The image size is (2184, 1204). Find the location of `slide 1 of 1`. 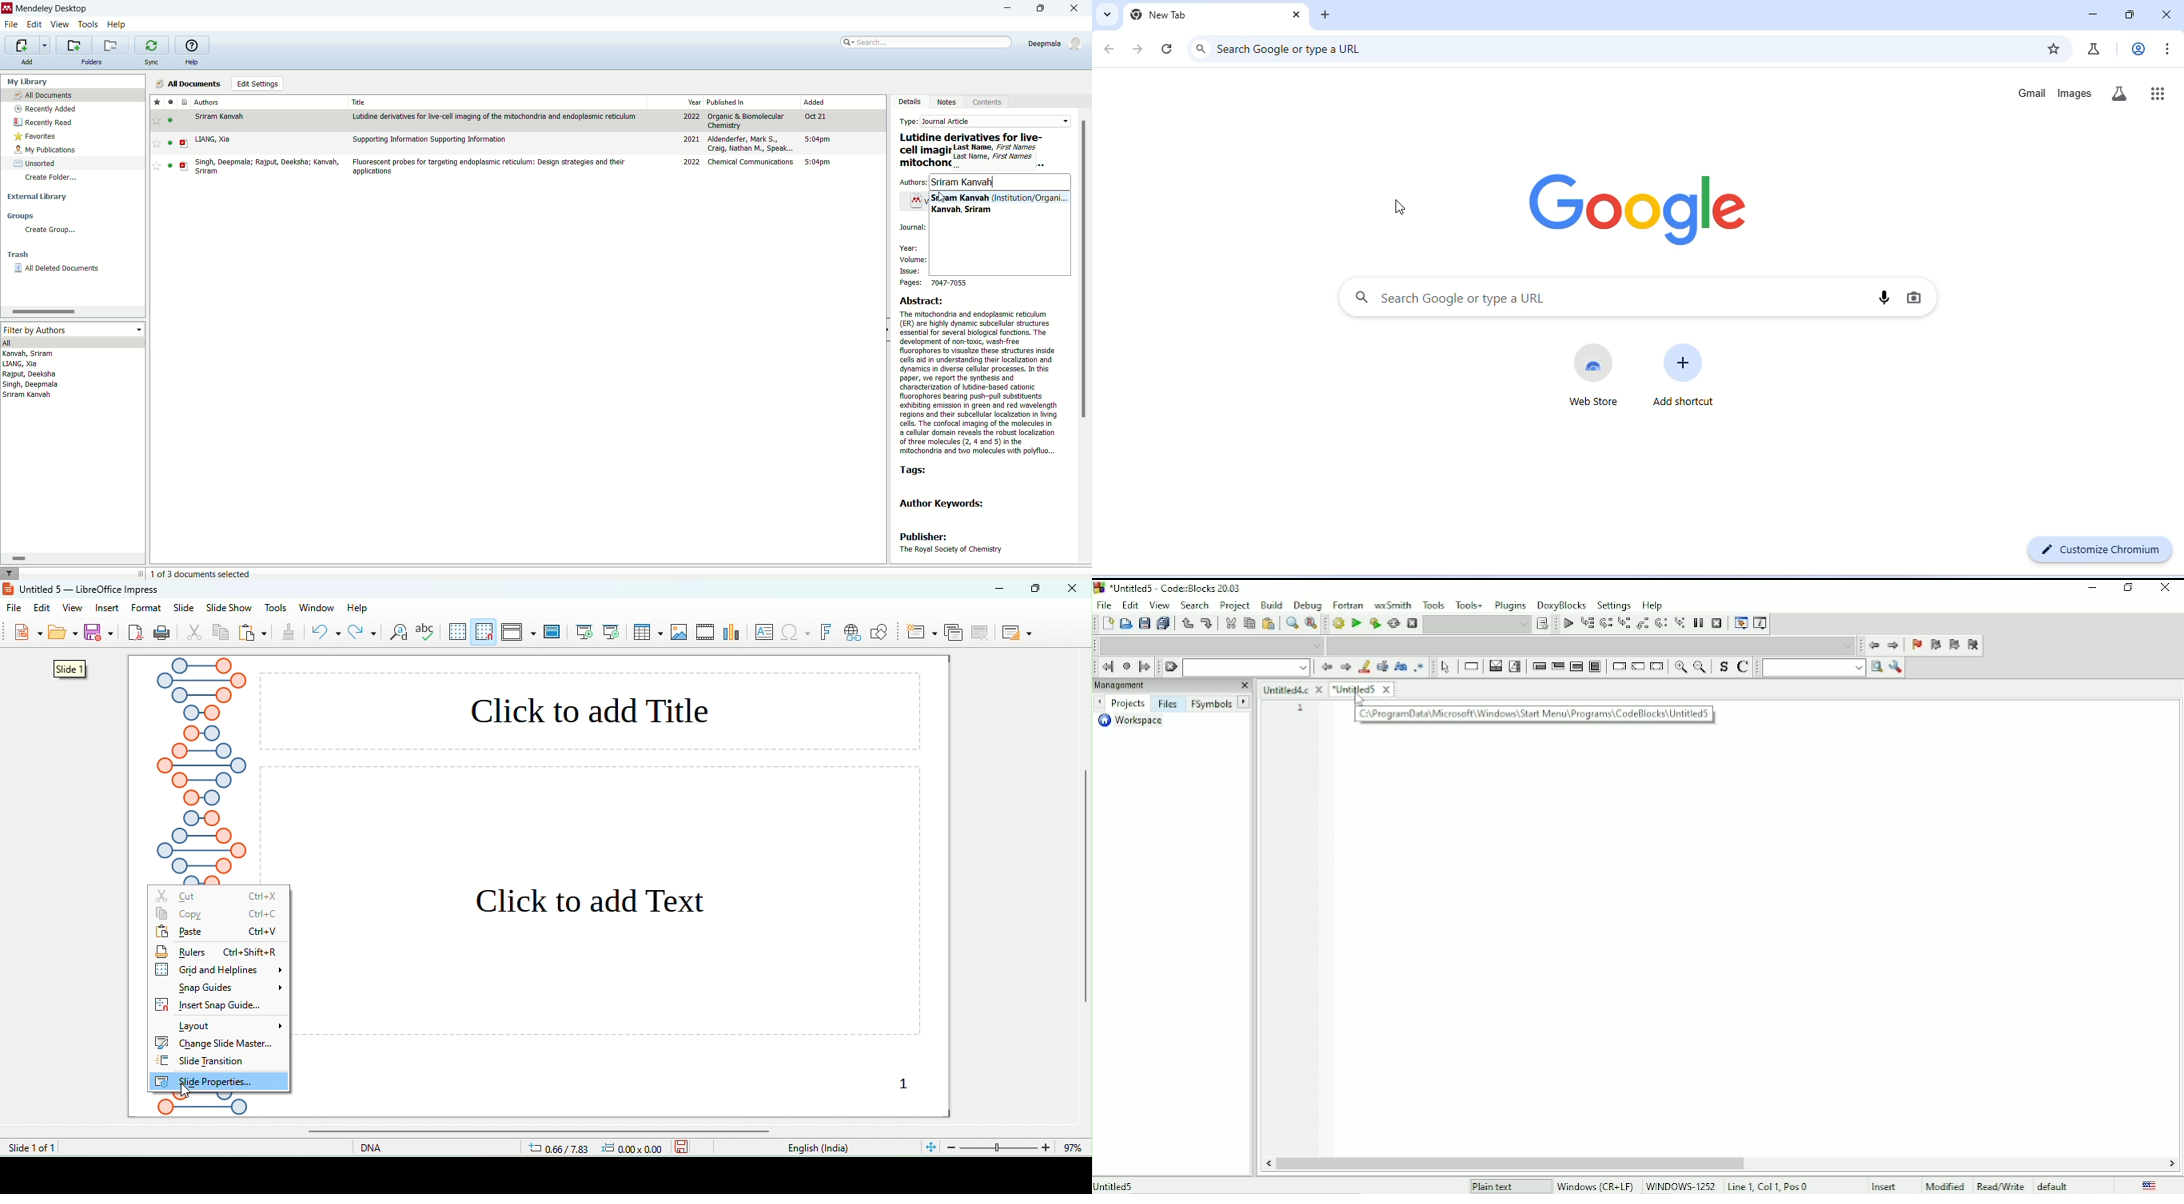

slide 1 of 1 is located at coordinates (32, 1147).